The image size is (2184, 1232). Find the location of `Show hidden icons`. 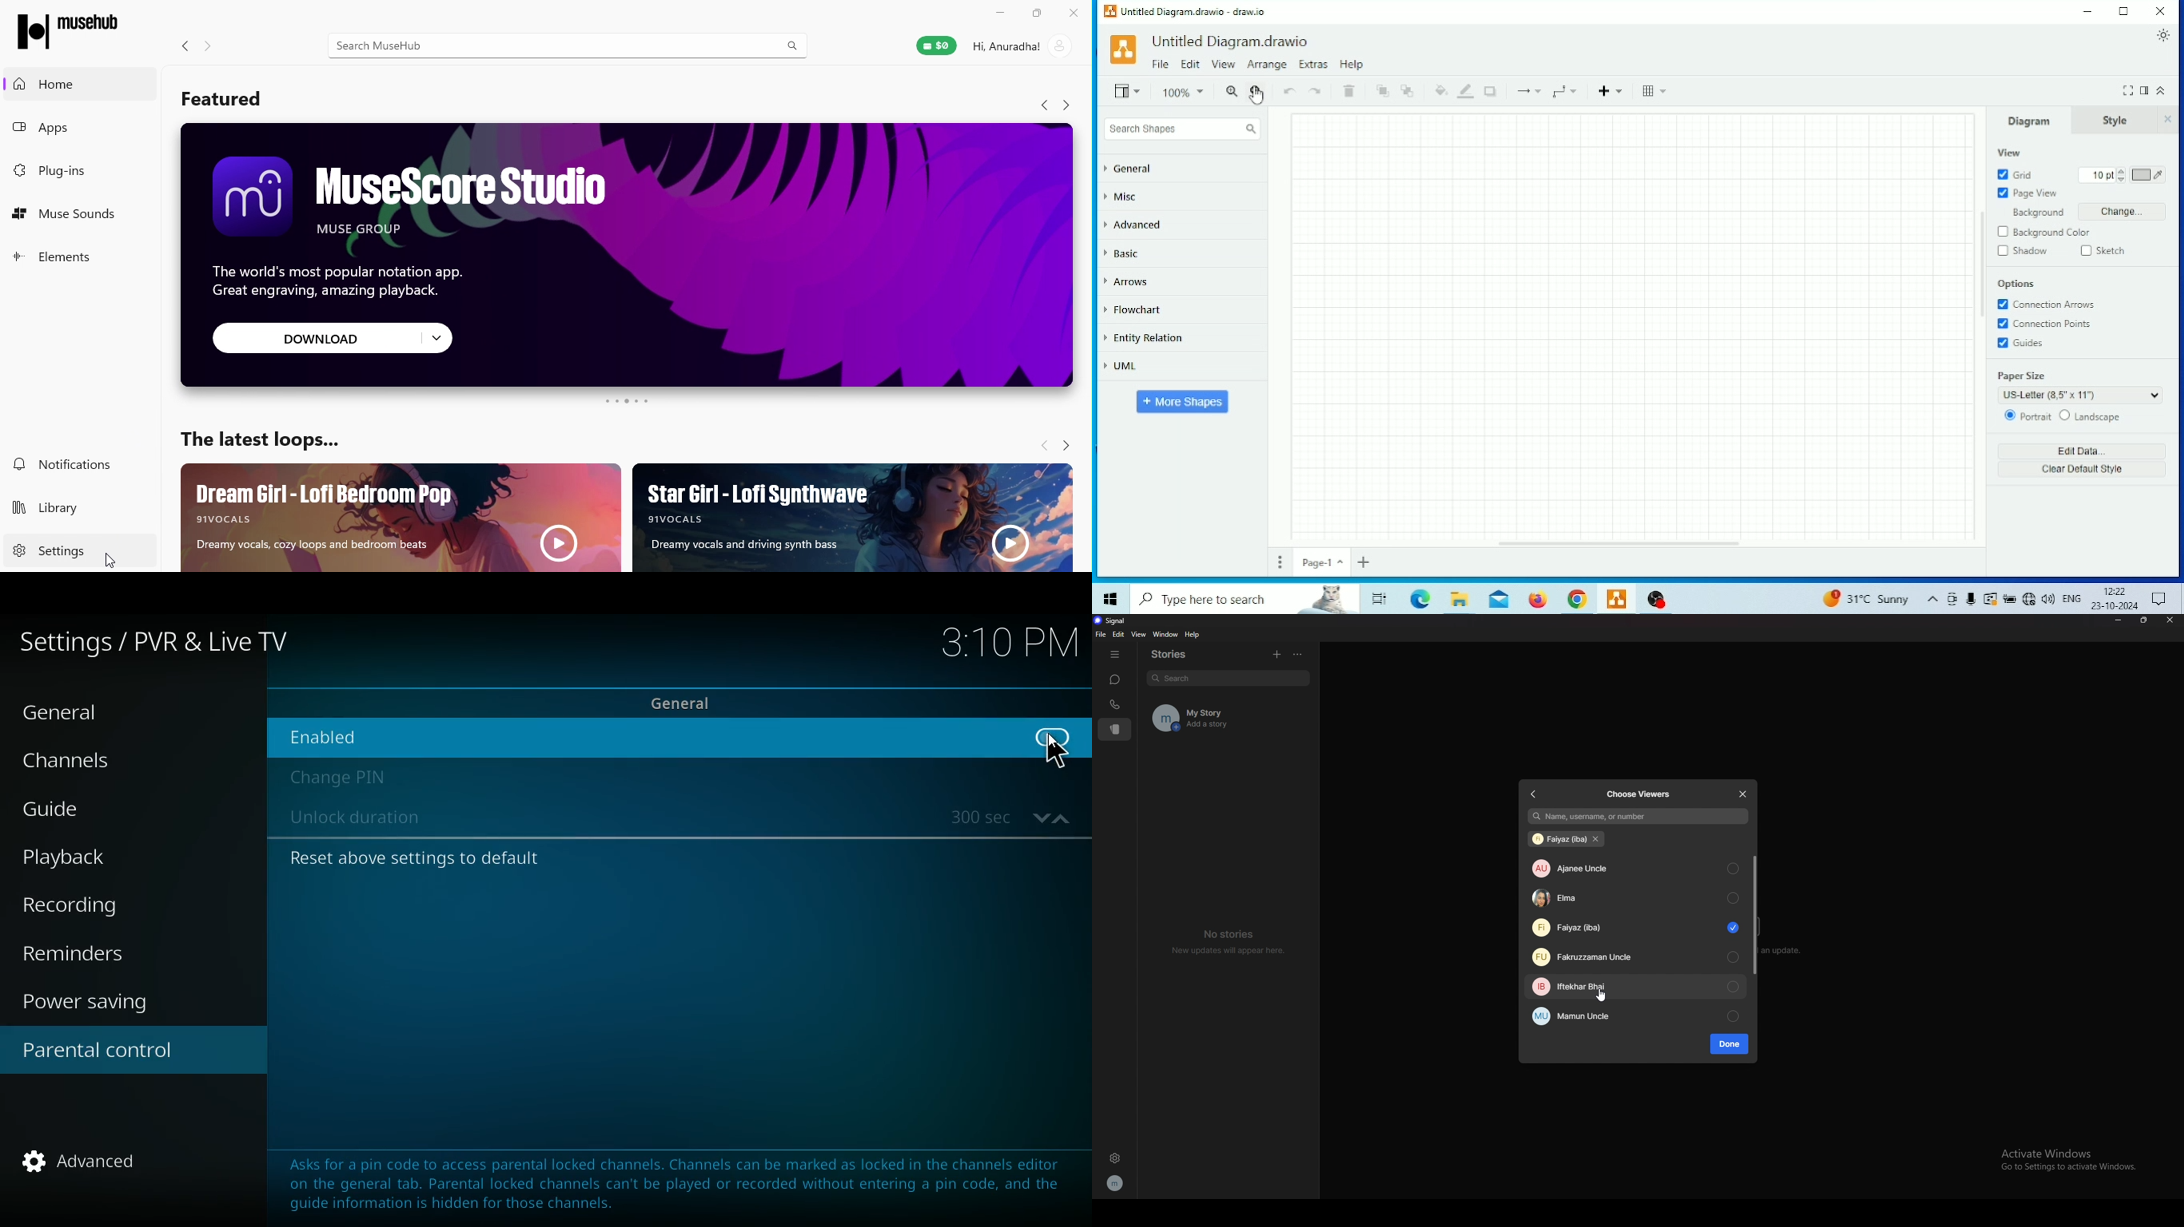

Show hidden icons is located at coordinates (1932, 600).